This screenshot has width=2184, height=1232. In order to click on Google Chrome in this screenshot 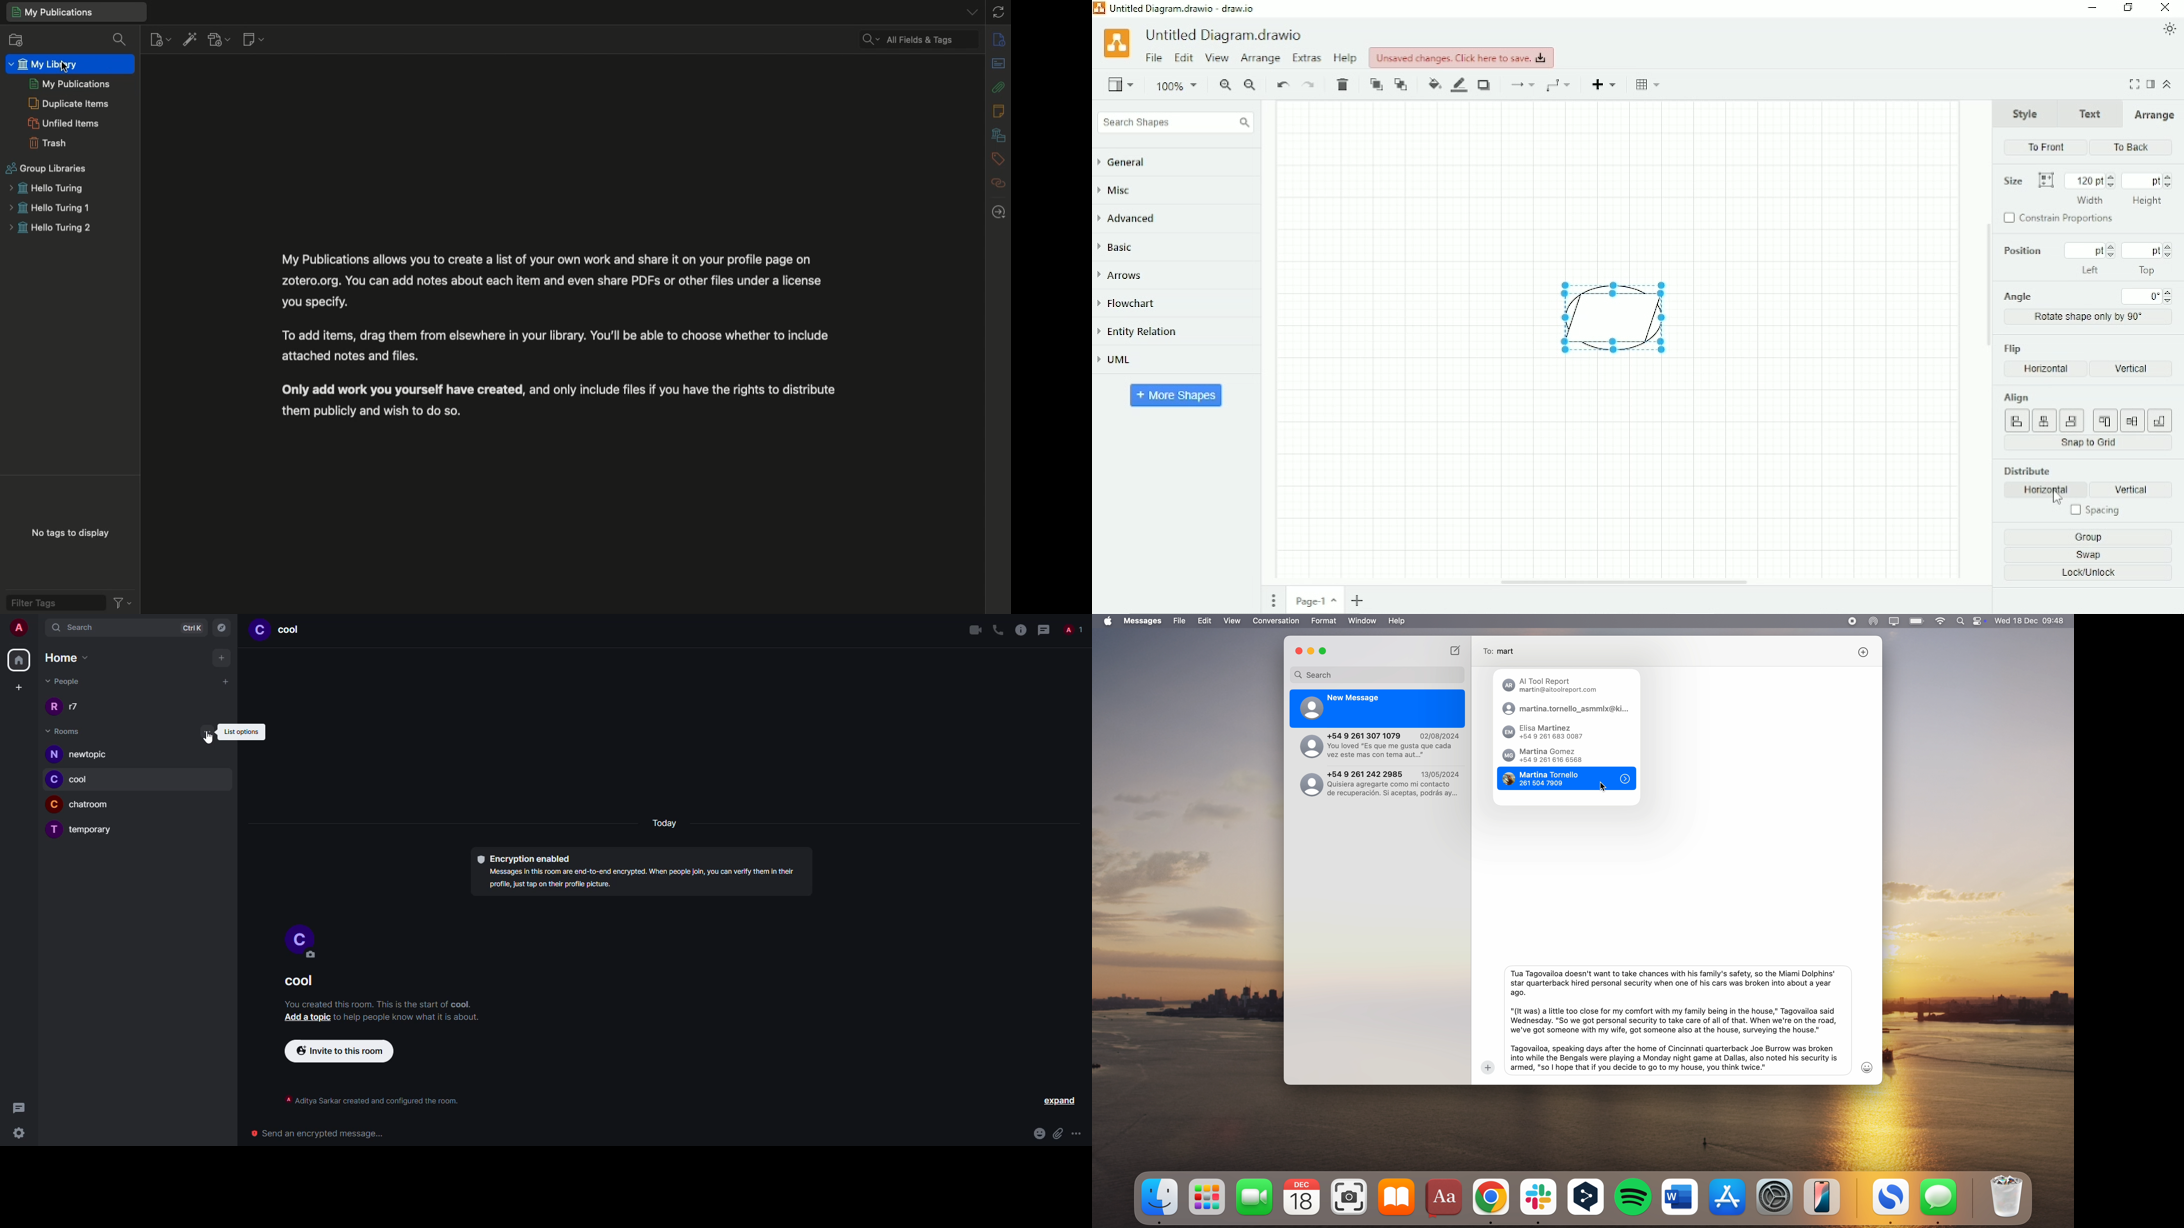, I will do `click(1492, 1200)`.